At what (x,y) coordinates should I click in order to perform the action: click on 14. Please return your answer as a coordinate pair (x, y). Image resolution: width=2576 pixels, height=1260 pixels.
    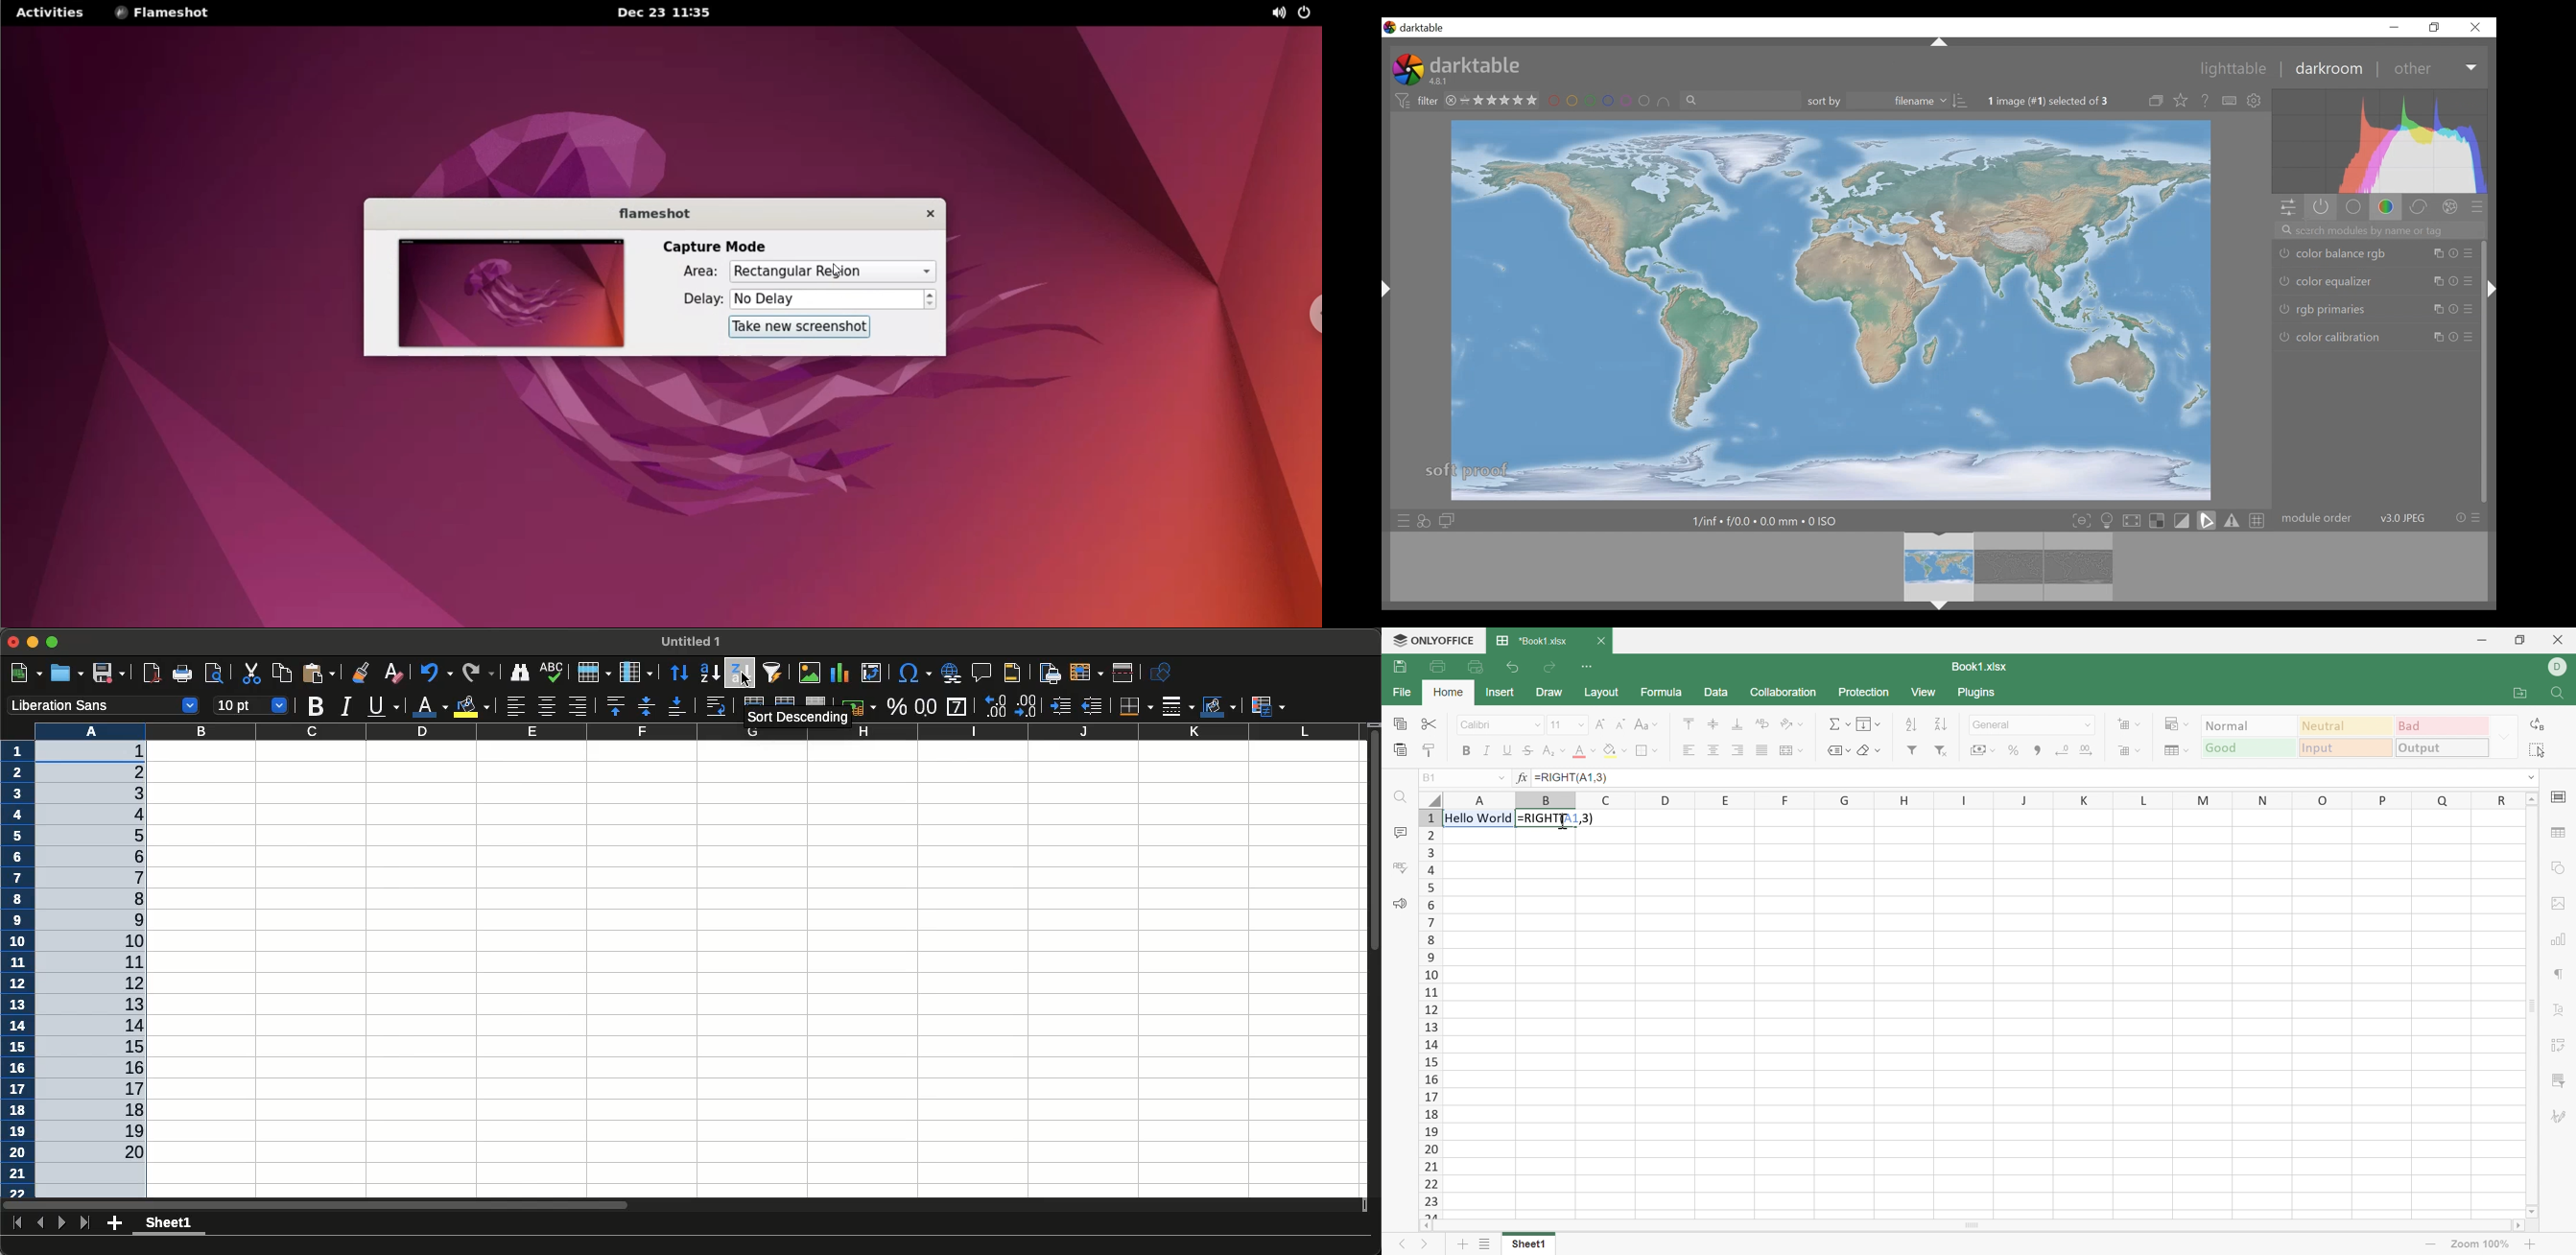
    Looking at the image, I should click on (125, 1023).